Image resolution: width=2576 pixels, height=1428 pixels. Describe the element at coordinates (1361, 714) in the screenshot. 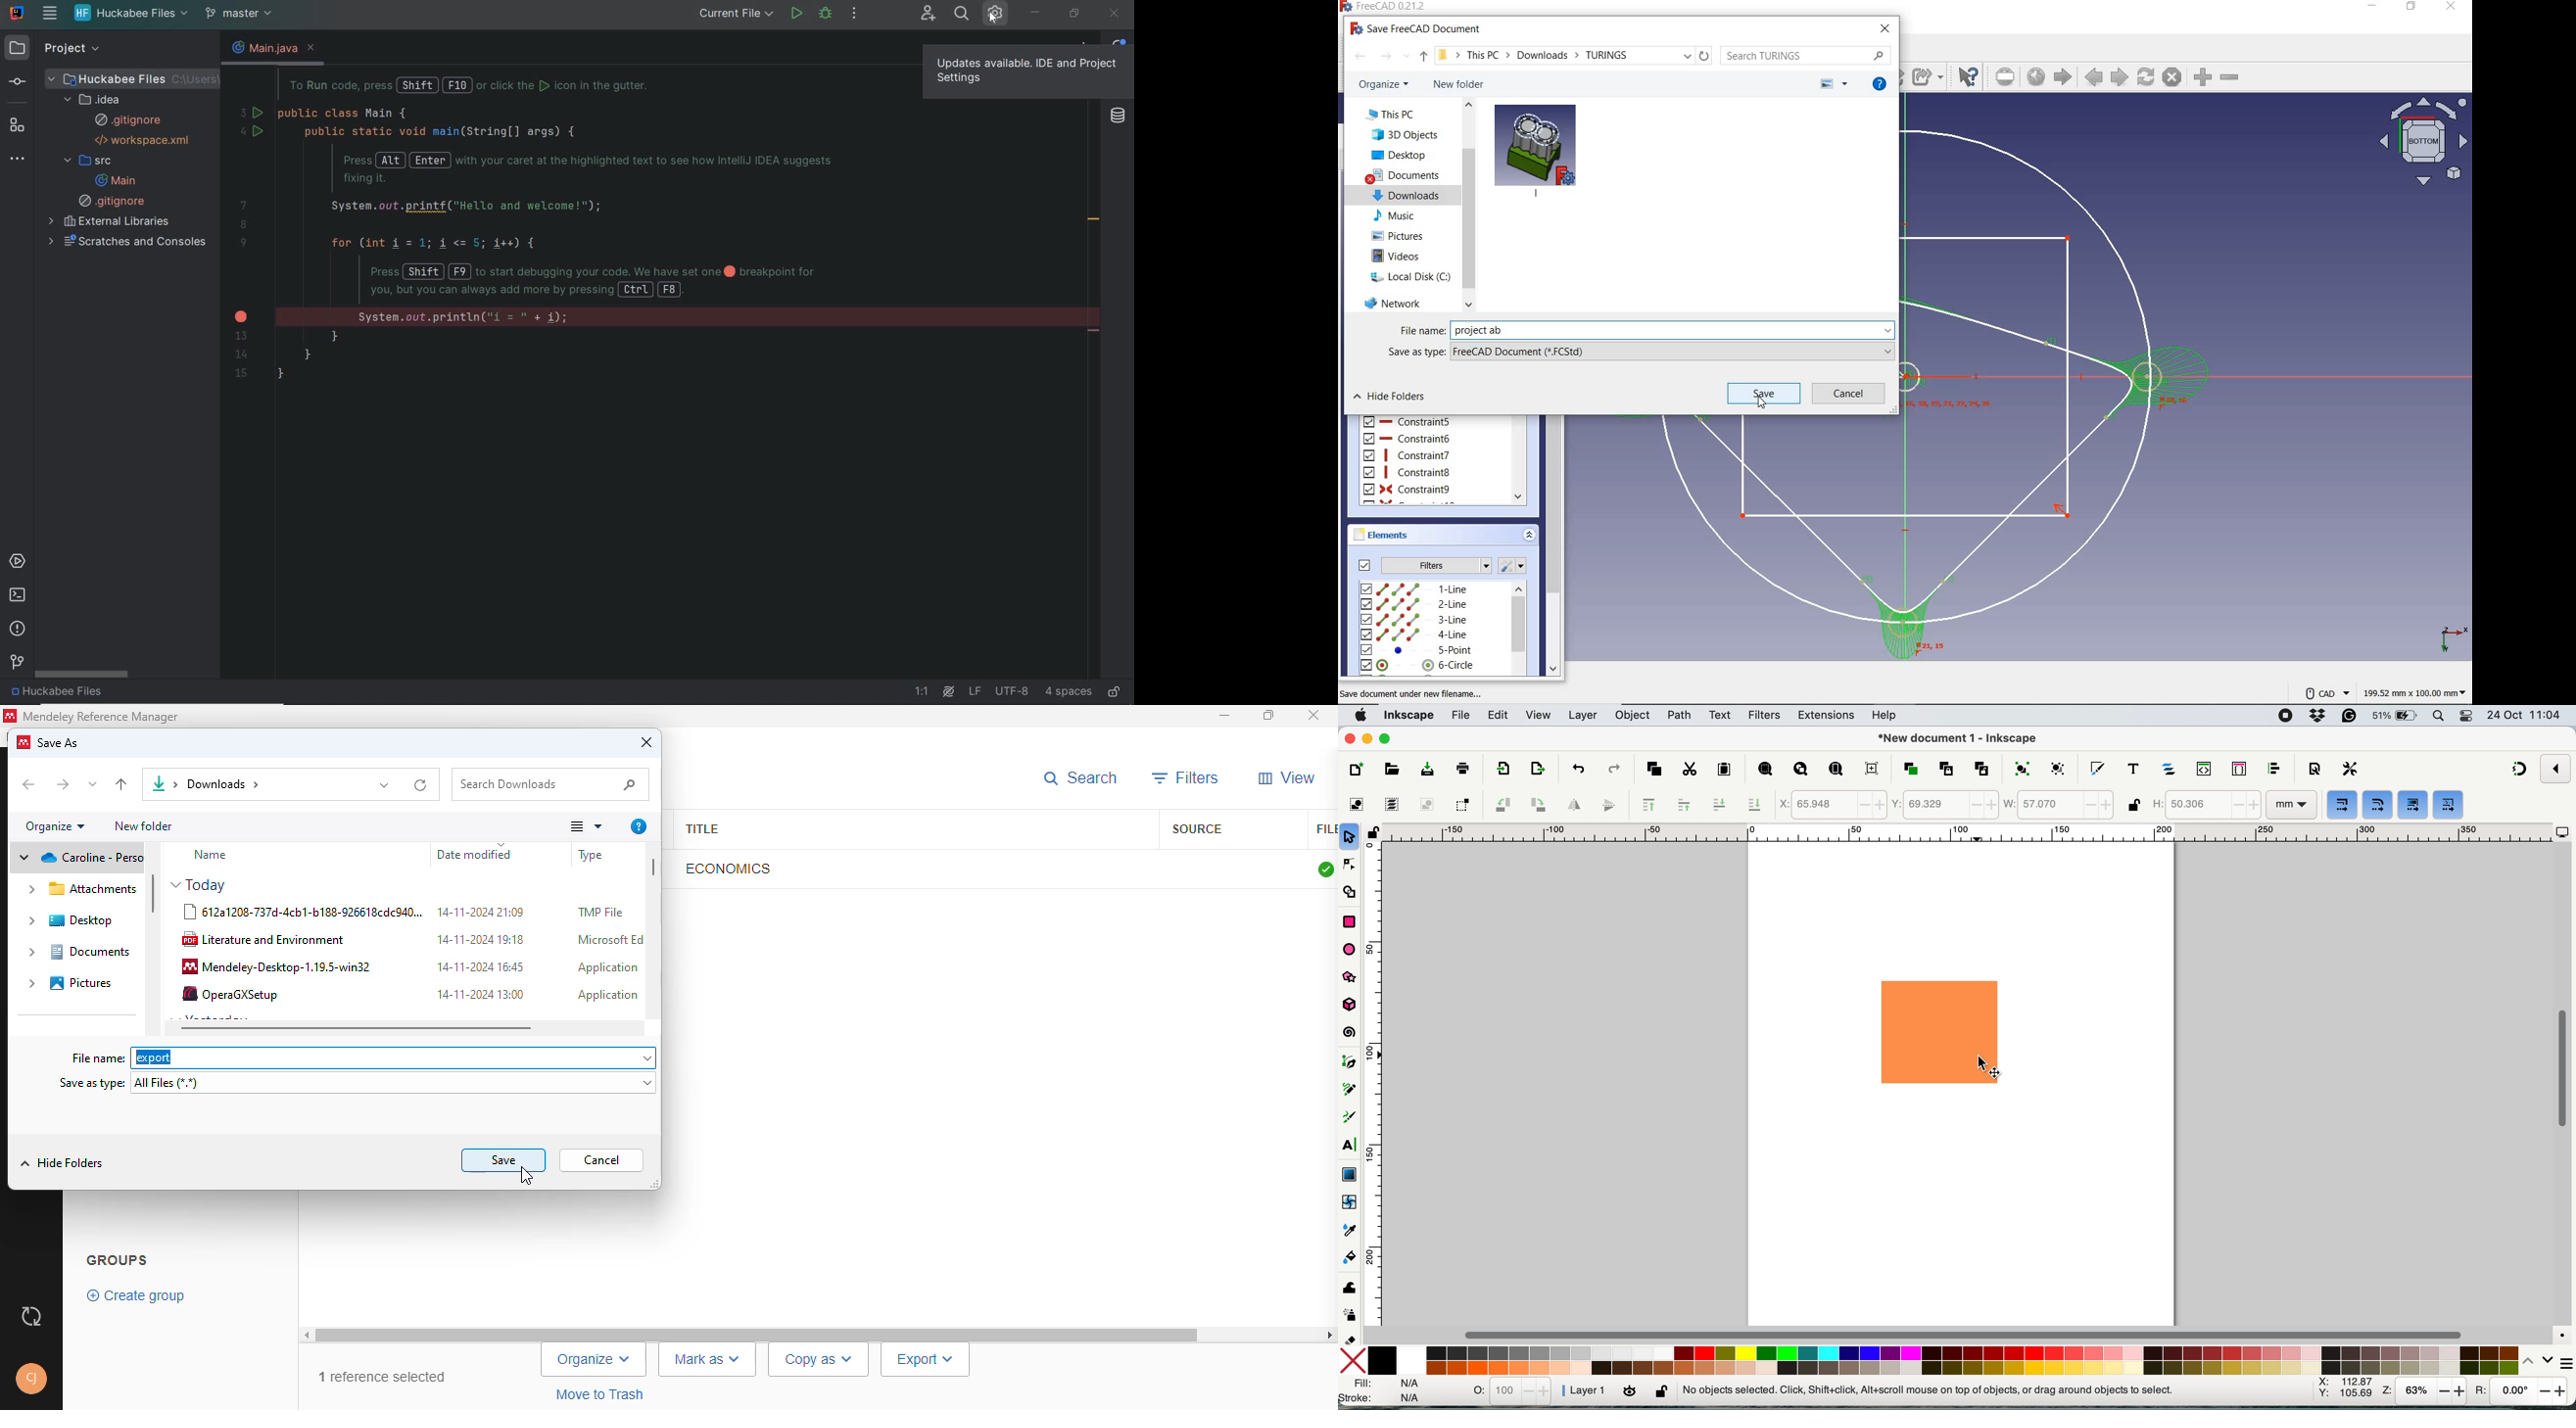

I see `system logo` at that location.